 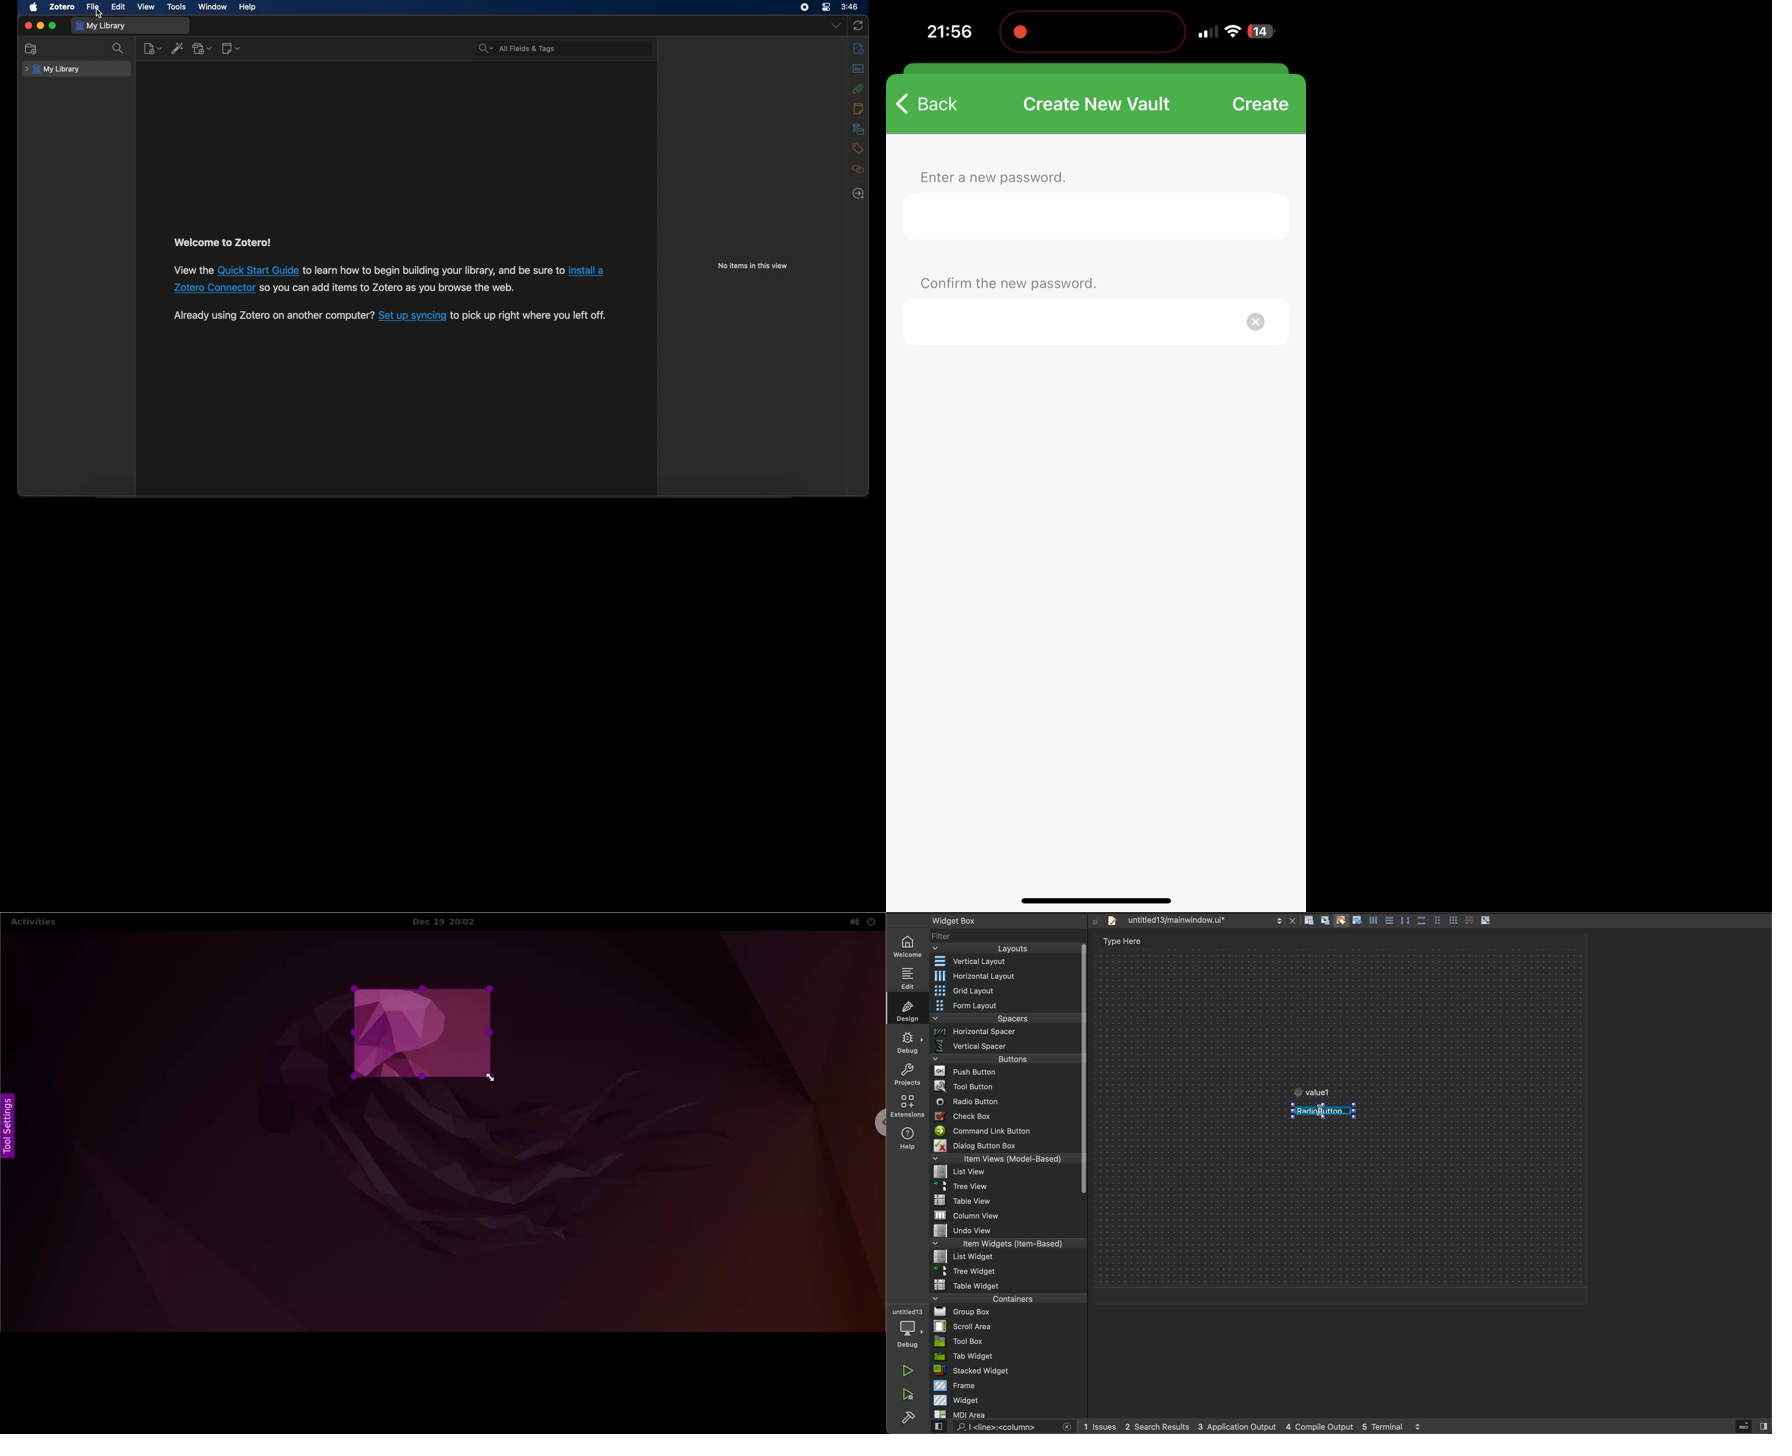 I want to click on push button, so click(x=1006, y=1073).